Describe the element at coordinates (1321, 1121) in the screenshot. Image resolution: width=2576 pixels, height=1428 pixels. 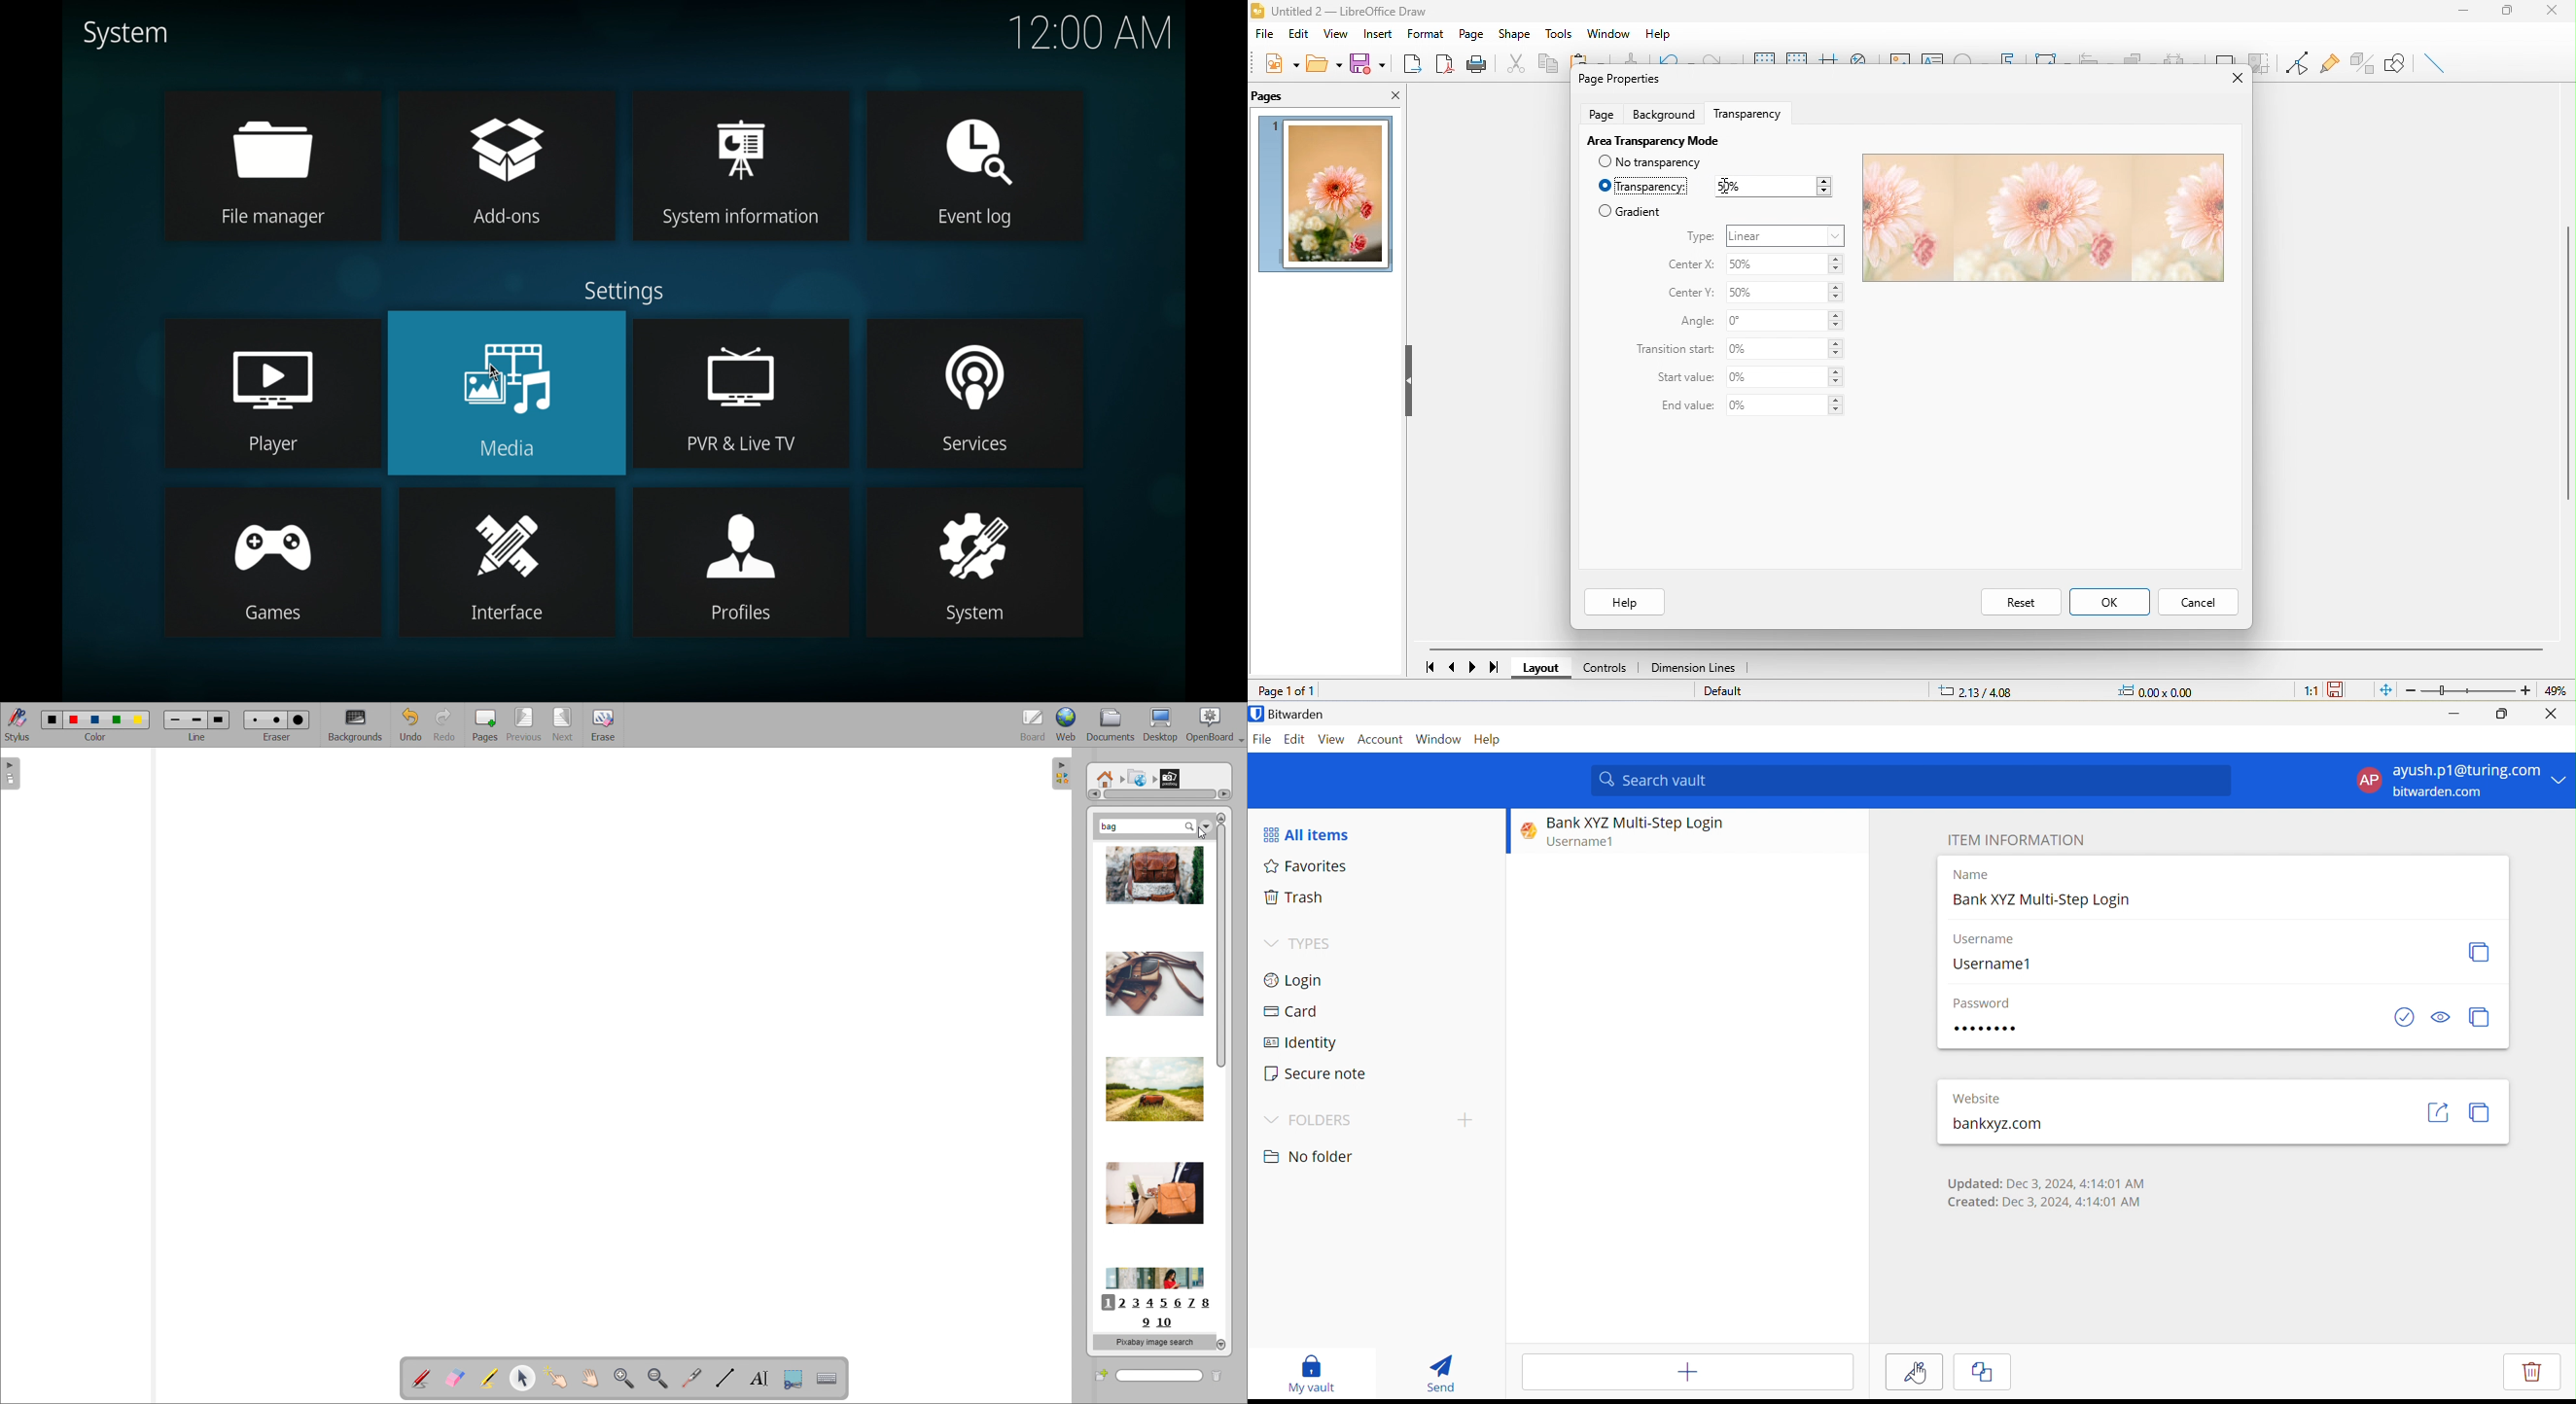
I see `FOLDERS` at that location.